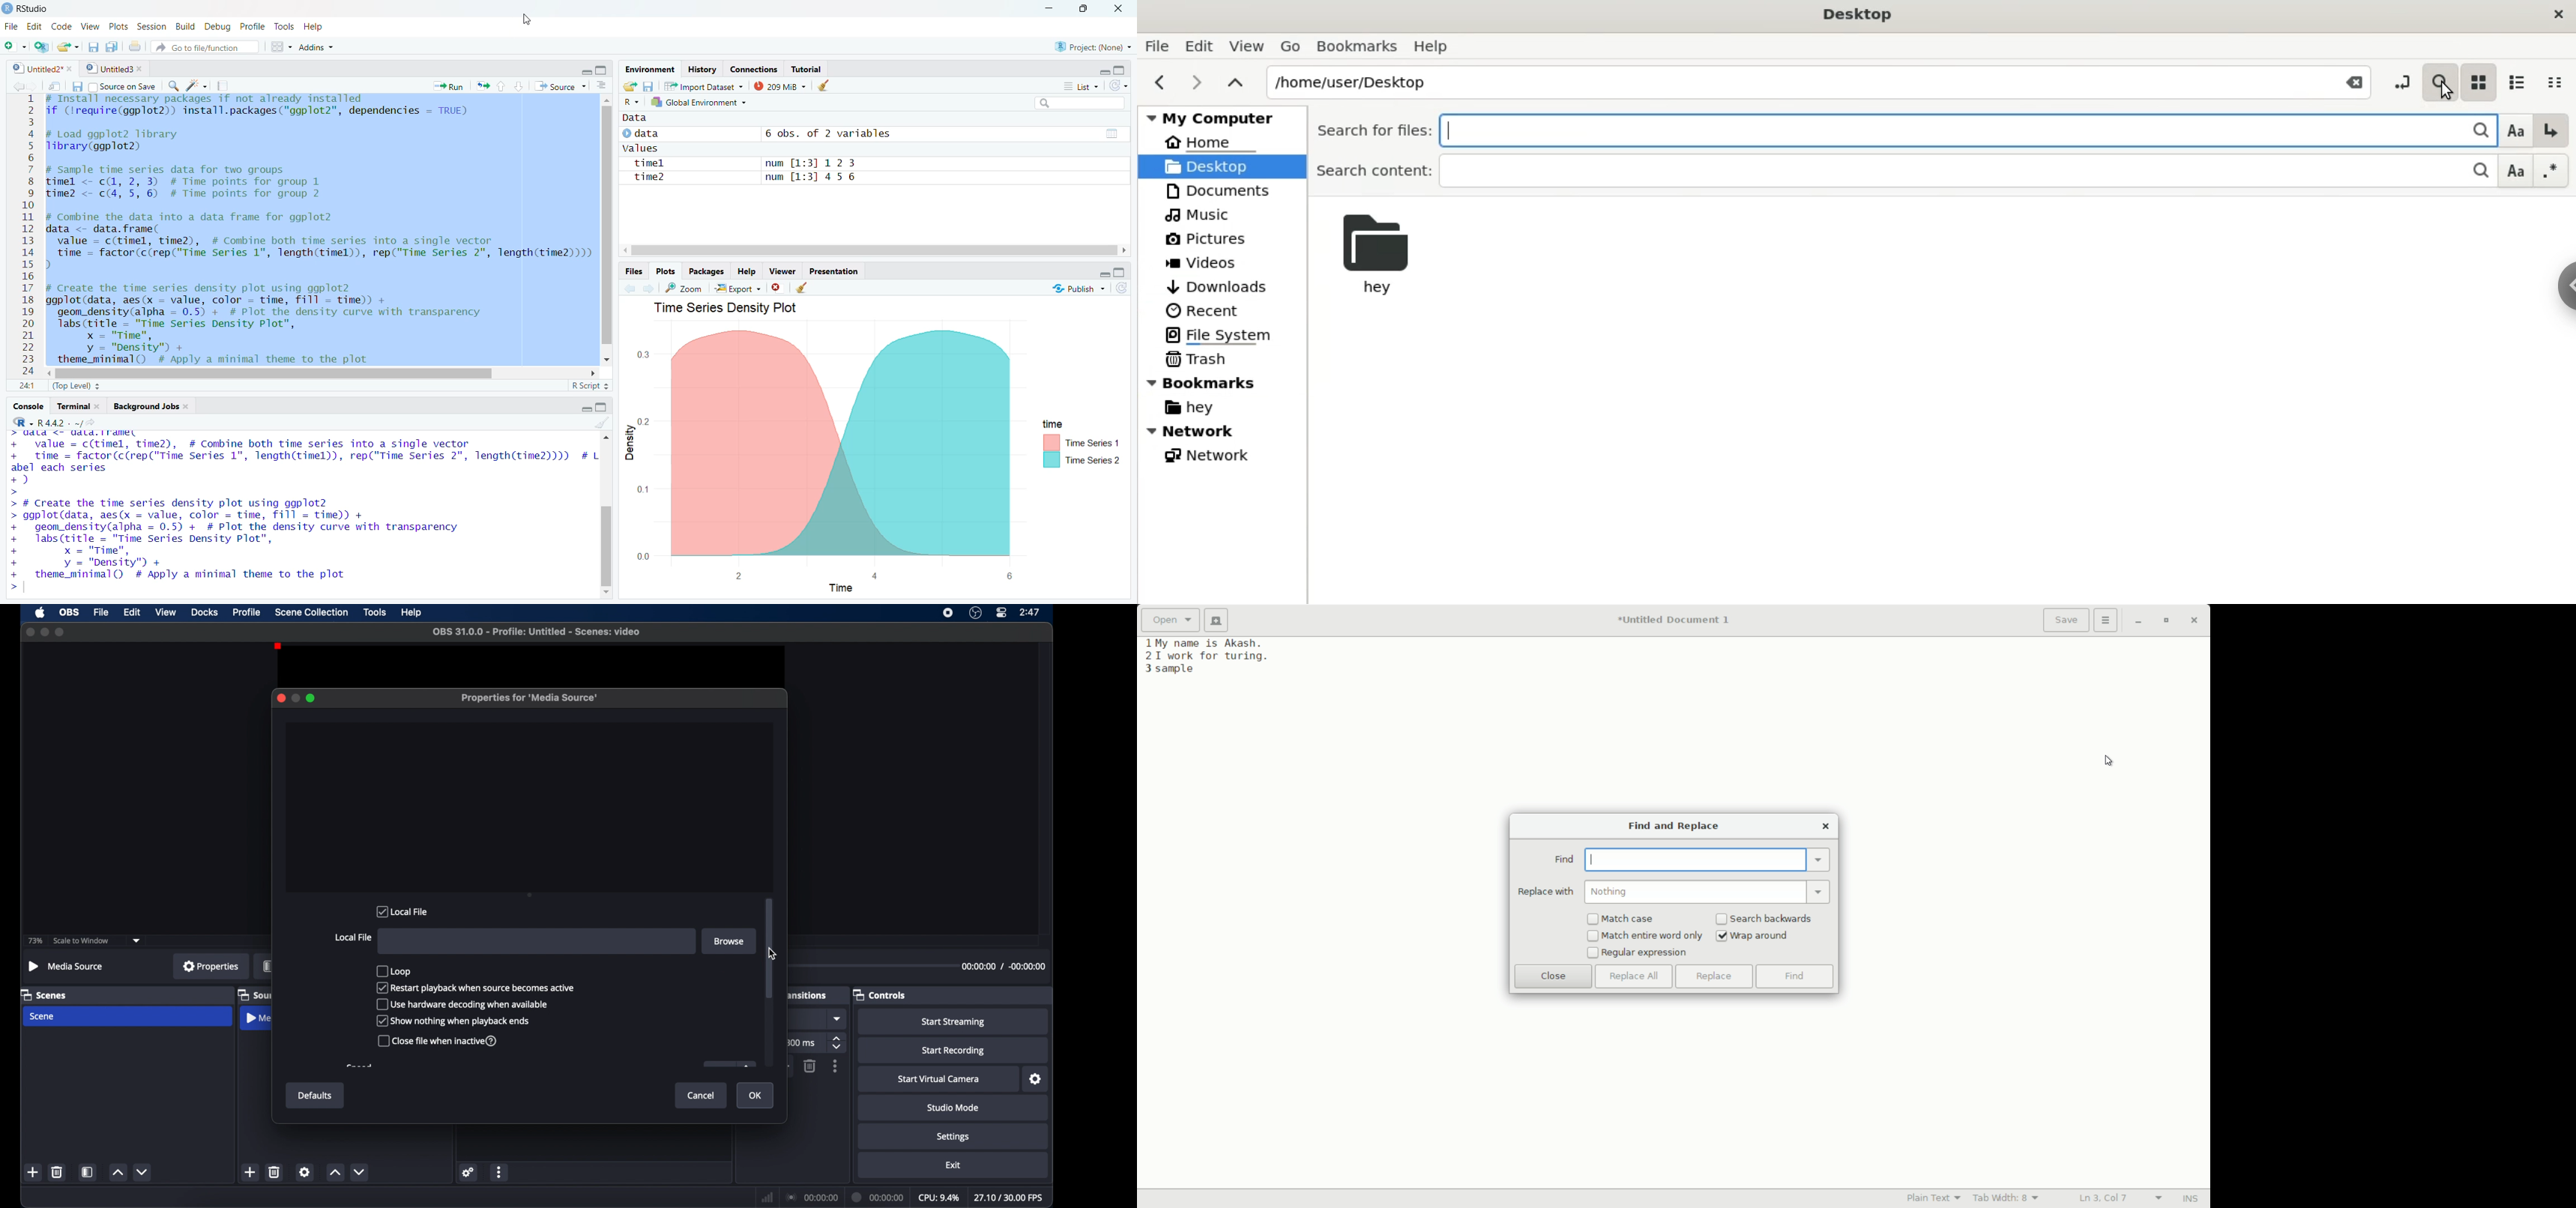 This screenshot has width=2576, height=1232. What do you see at coordinates (197, 85) in the screenshot?
I see `Code Tools` at bounding box center [197, 85].